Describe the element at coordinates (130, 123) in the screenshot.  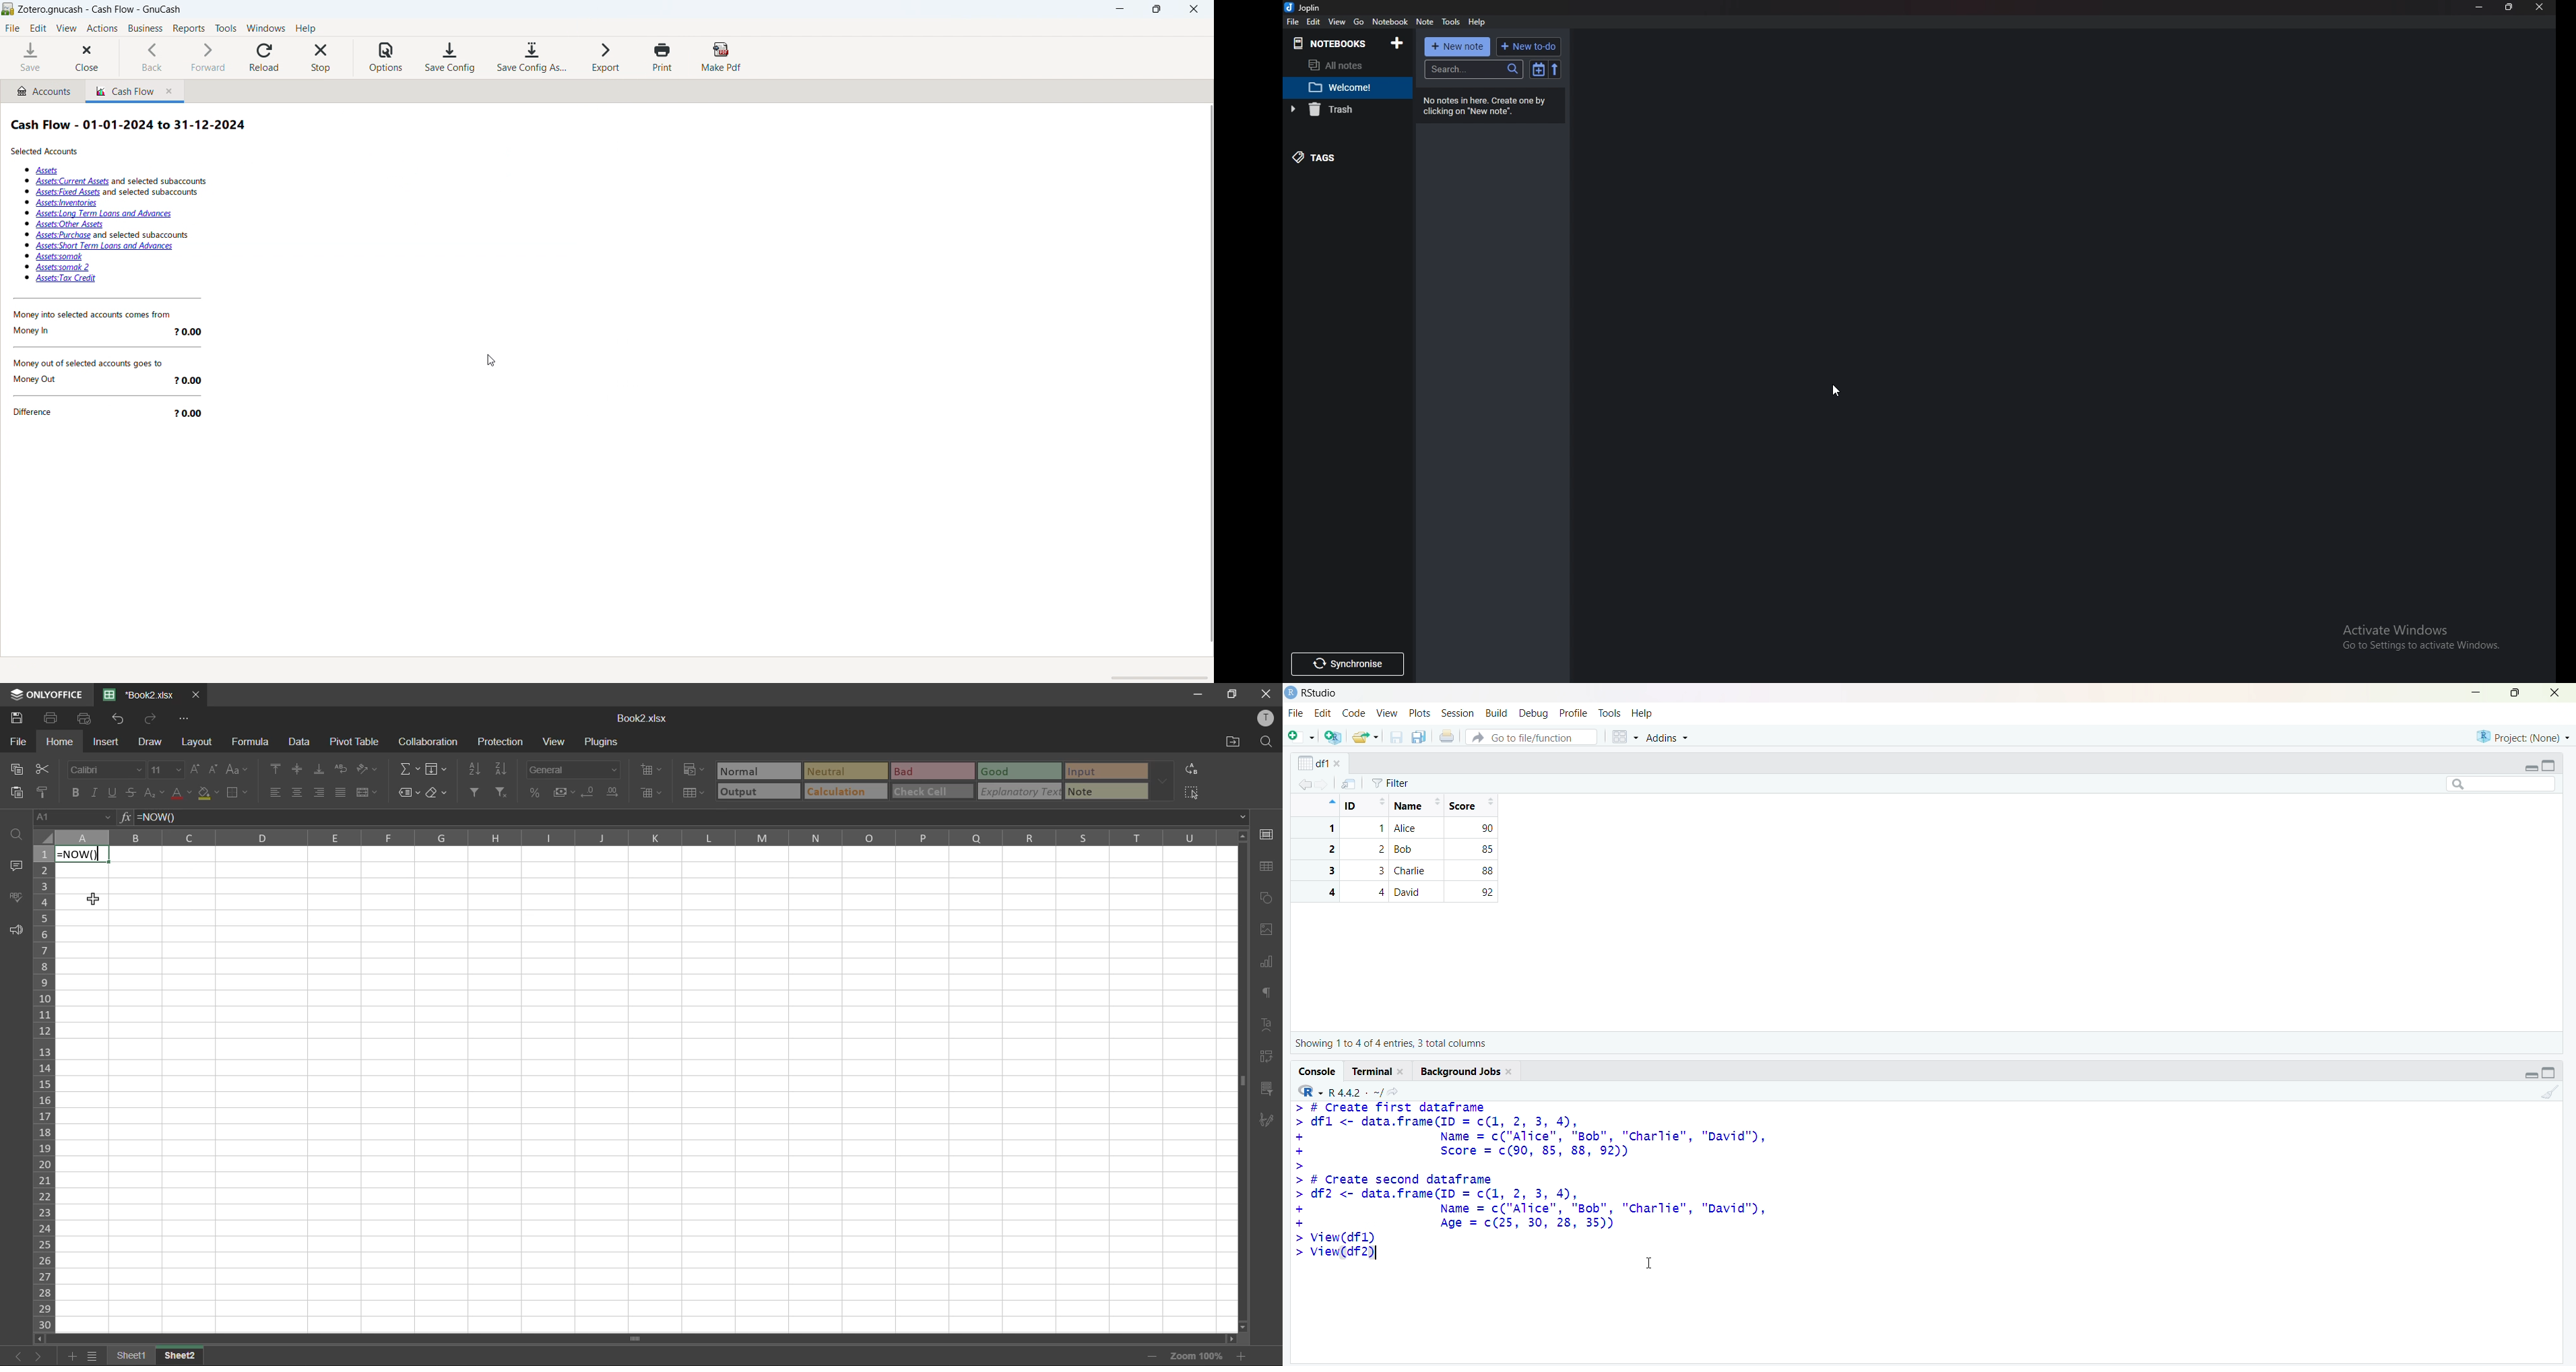
I see `Cash Flow - 01-01-2024 to 31-12-2024` at that location.